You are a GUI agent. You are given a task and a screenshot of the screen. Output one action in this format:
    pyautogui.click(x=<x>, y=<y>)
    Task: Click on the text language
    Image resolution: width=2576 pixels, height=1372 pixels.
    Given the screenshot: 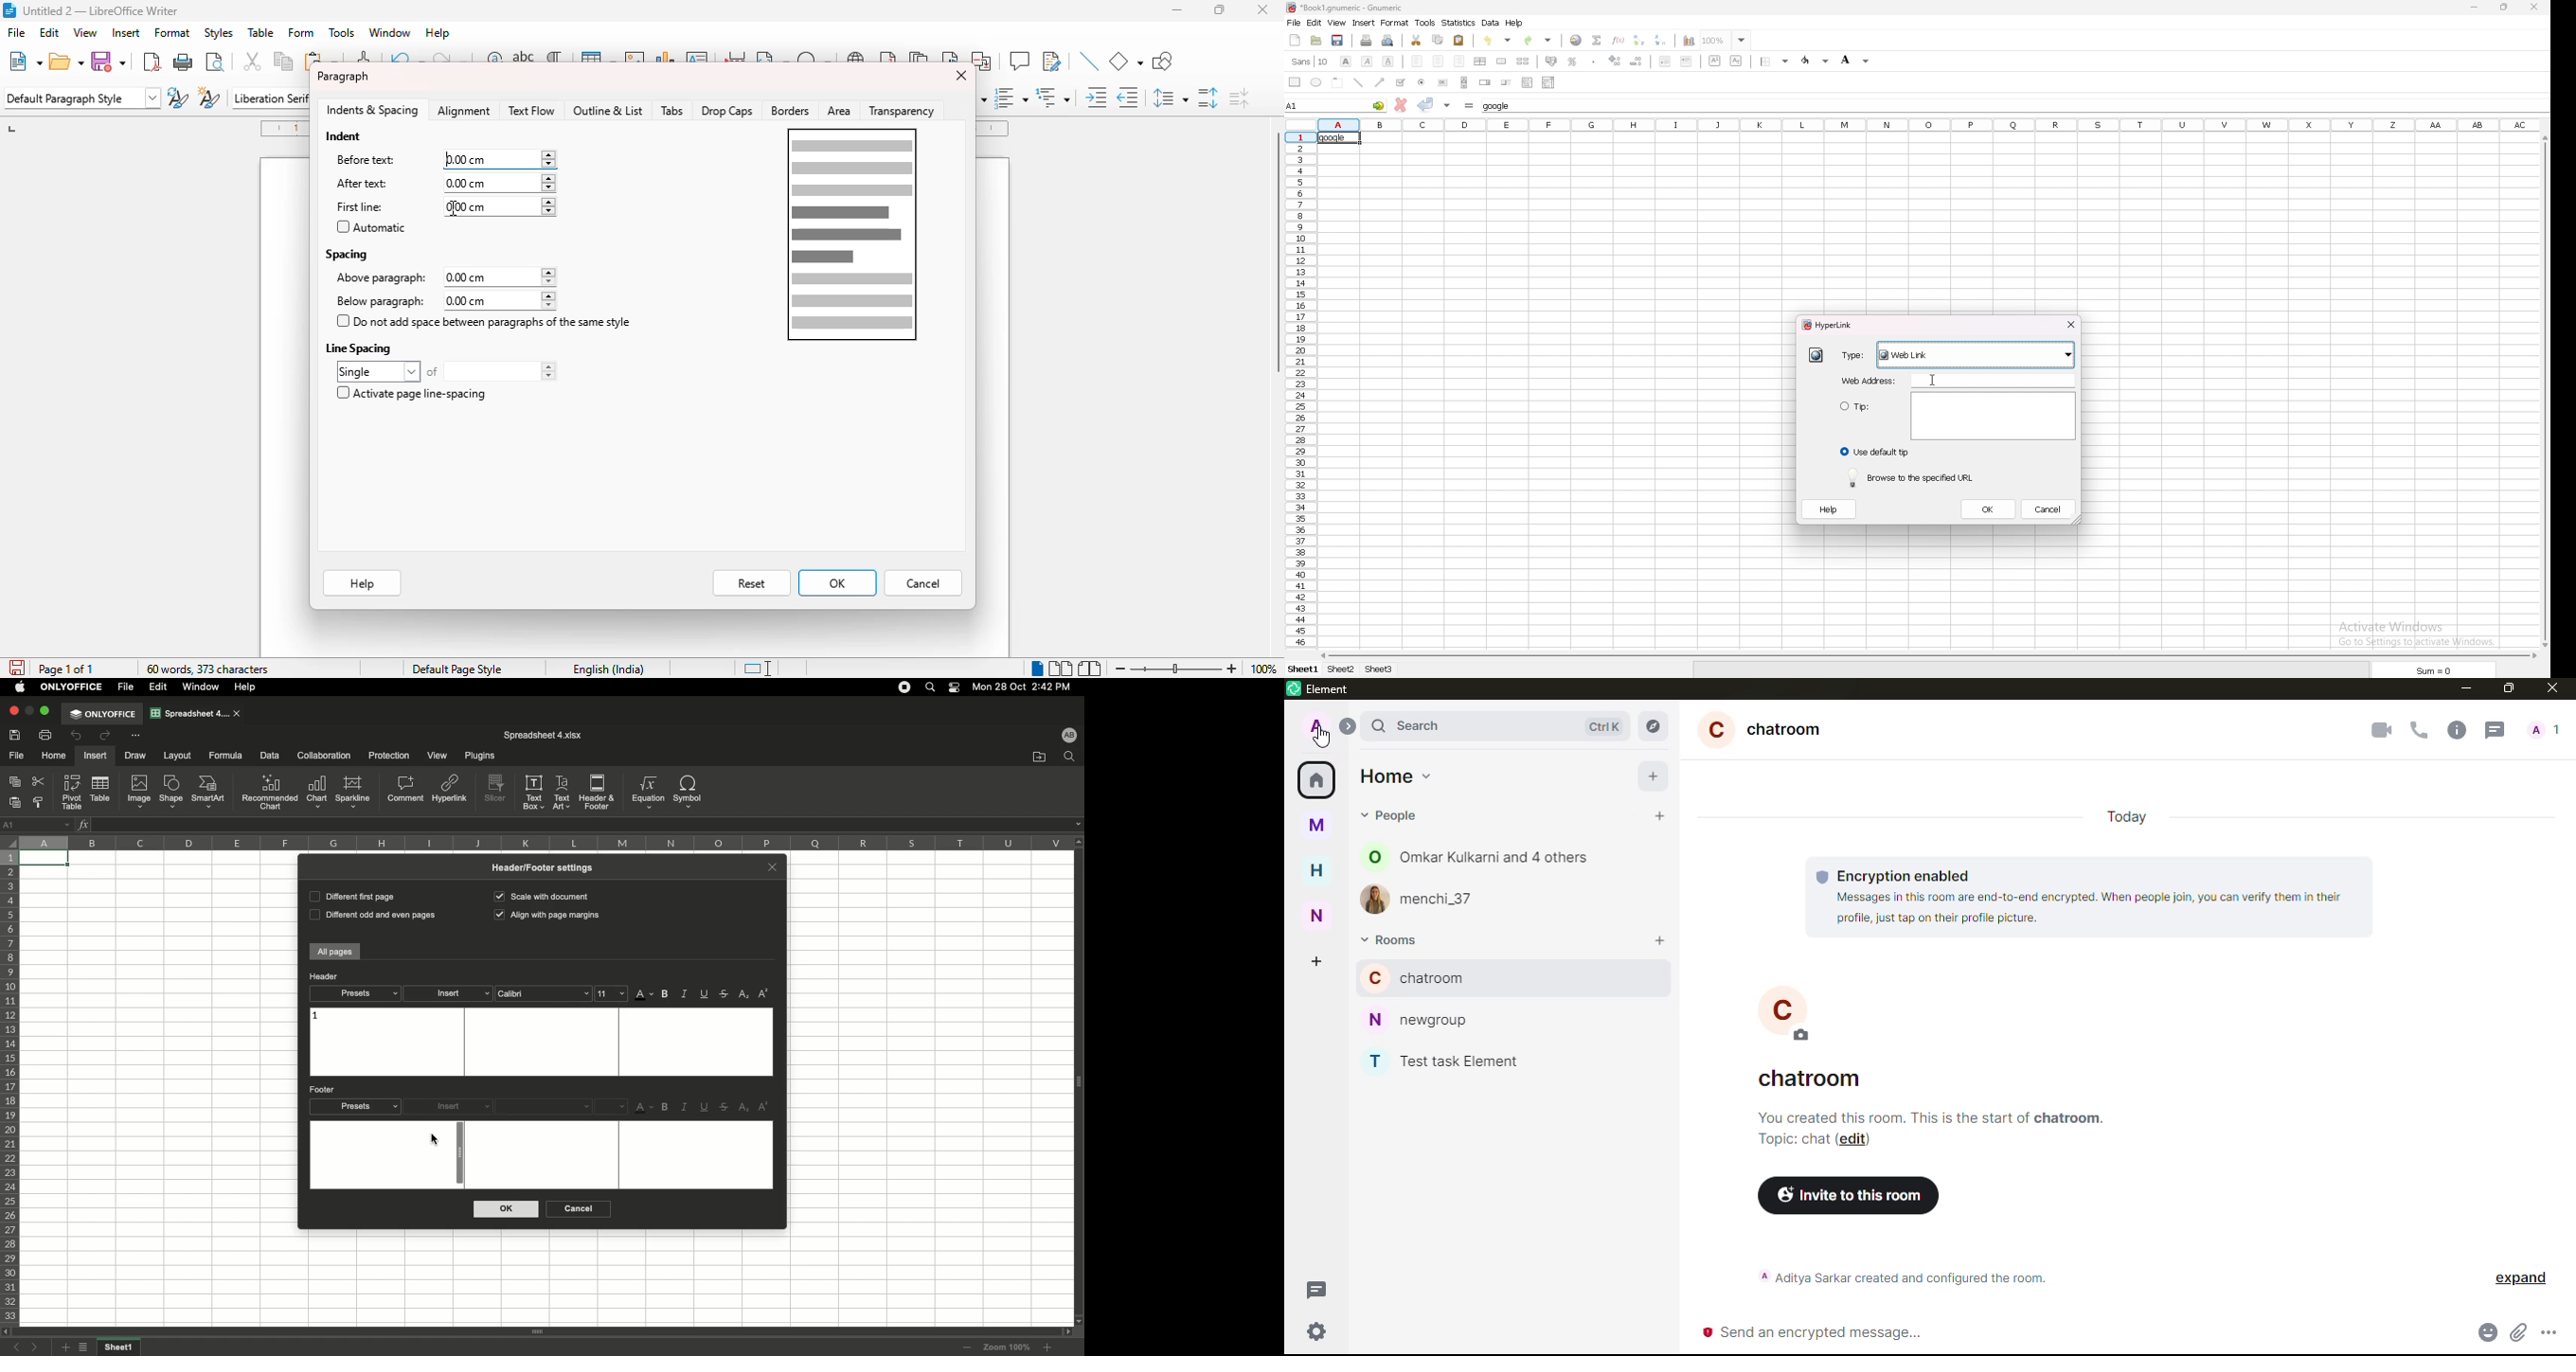 What is the action you would take?
    pyautogui.click(x=610, y=669)
    